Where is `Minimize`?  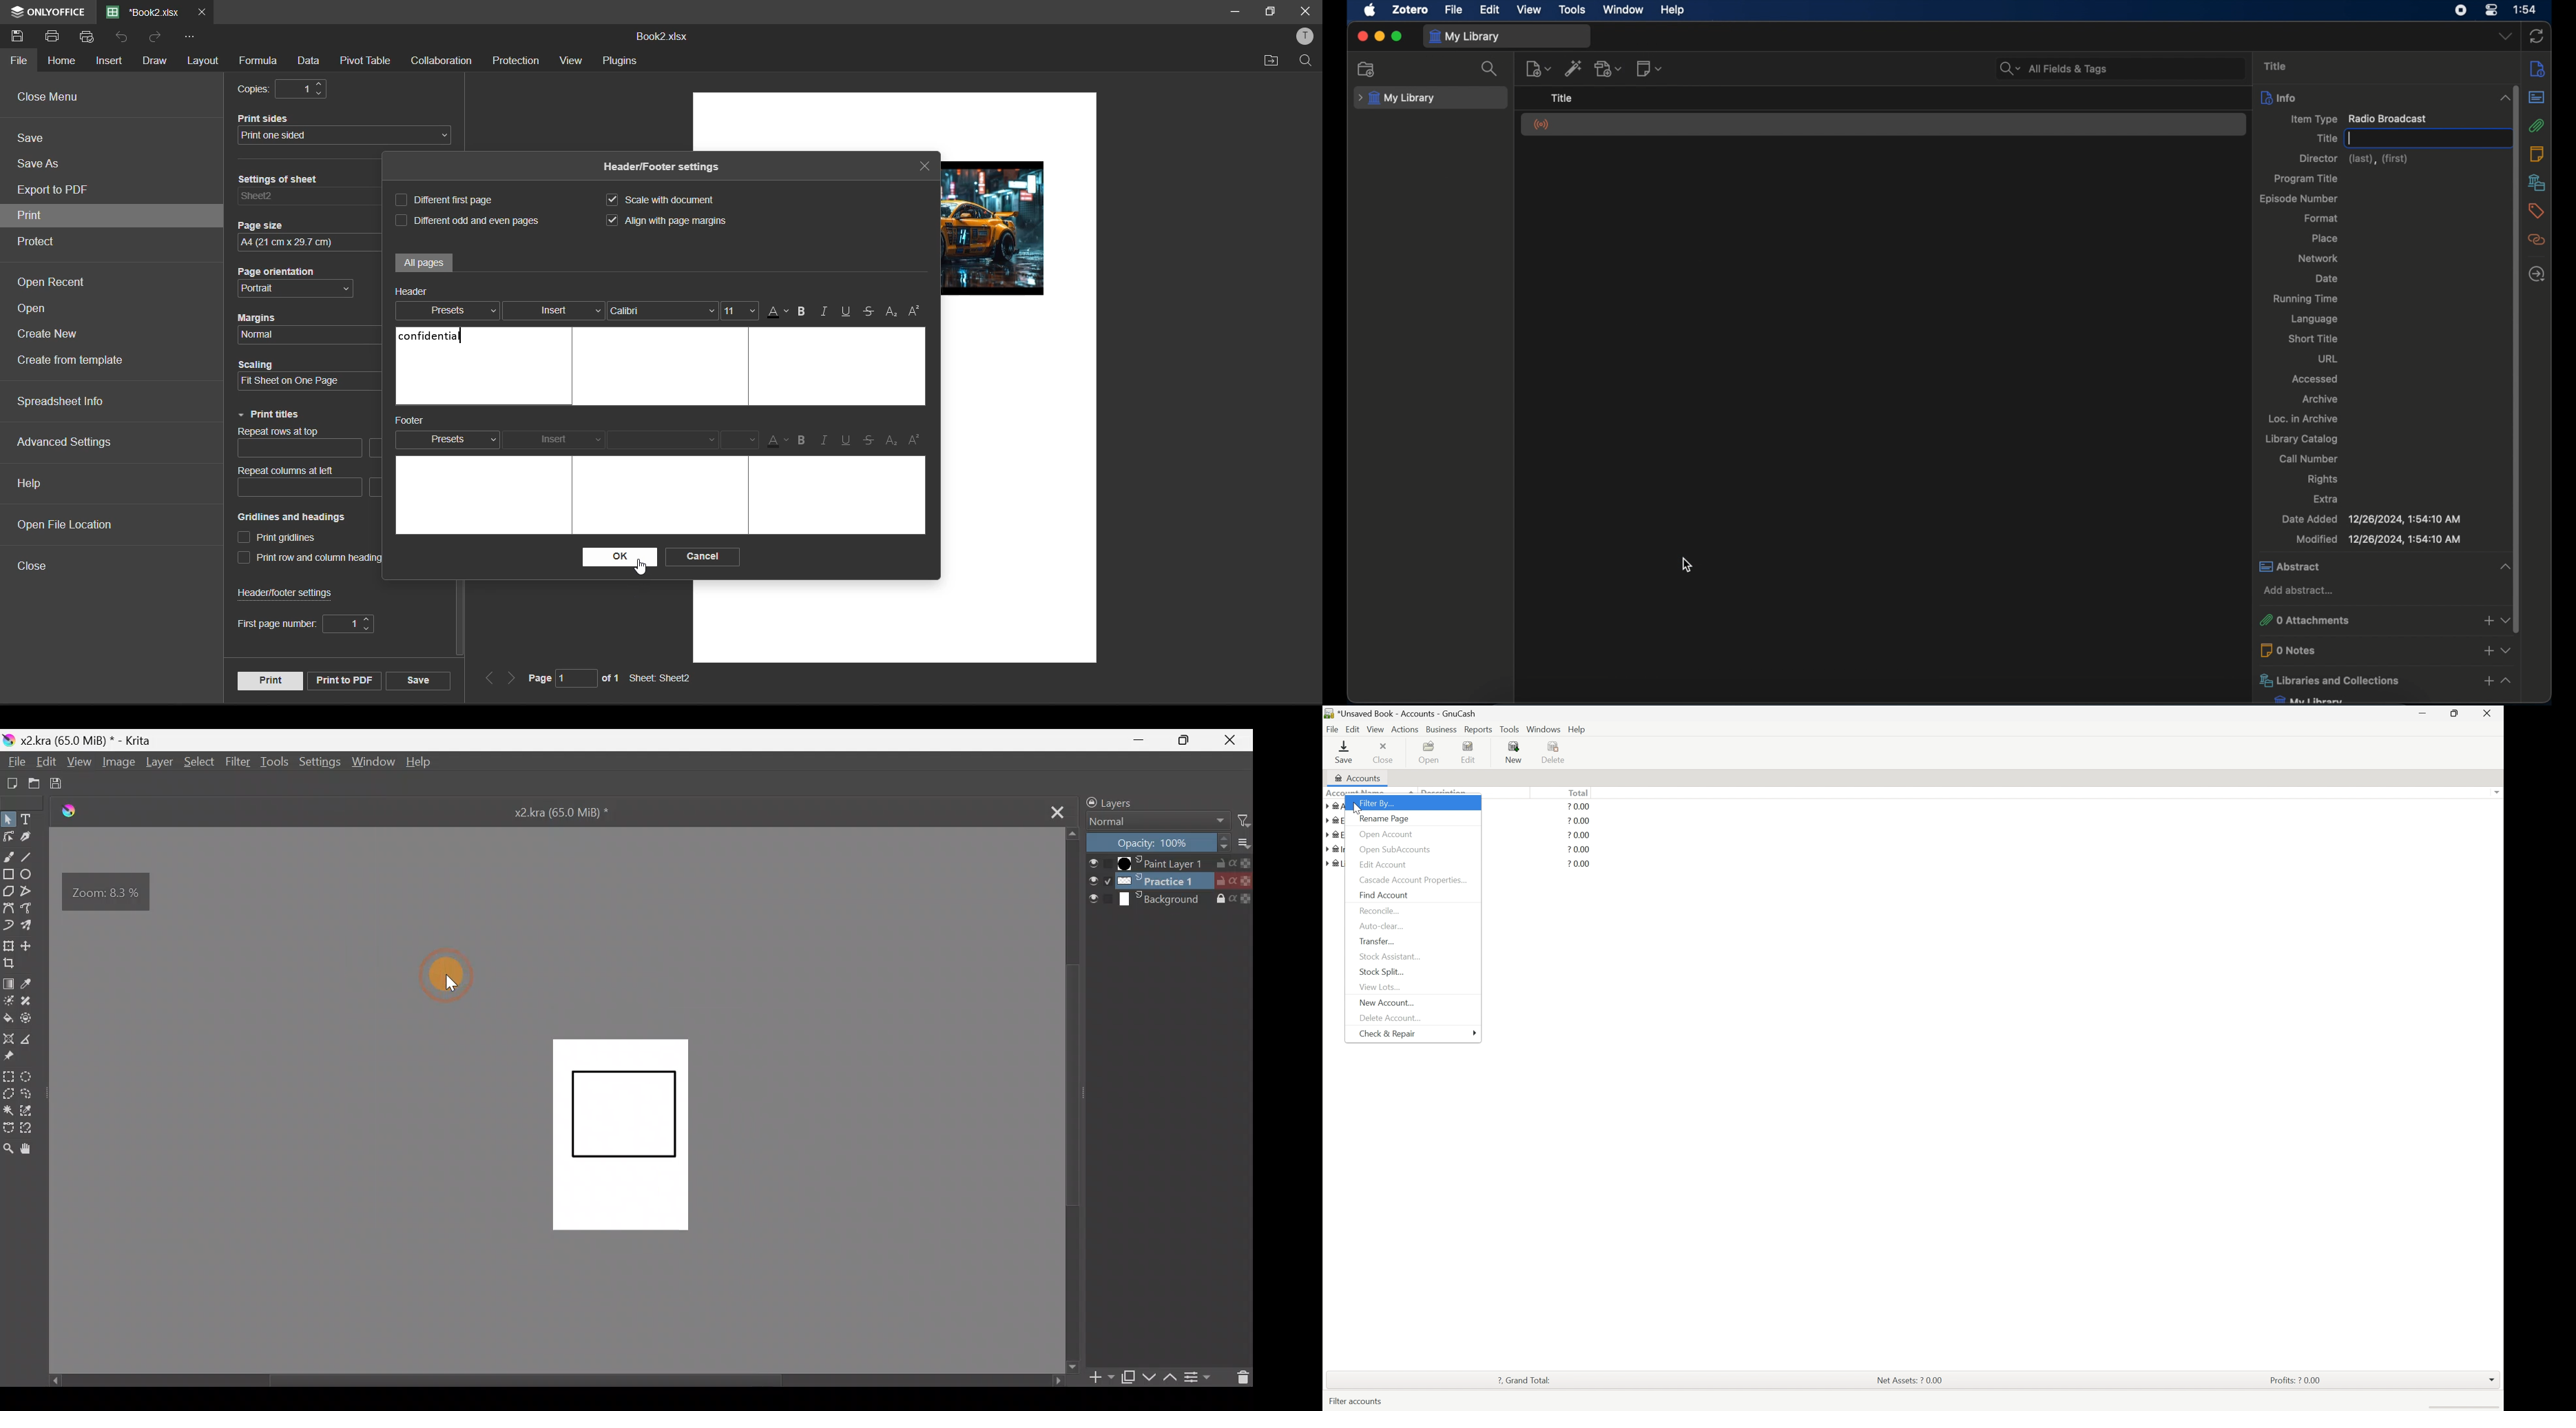 Minimize is located at coordinates (2422, 713).